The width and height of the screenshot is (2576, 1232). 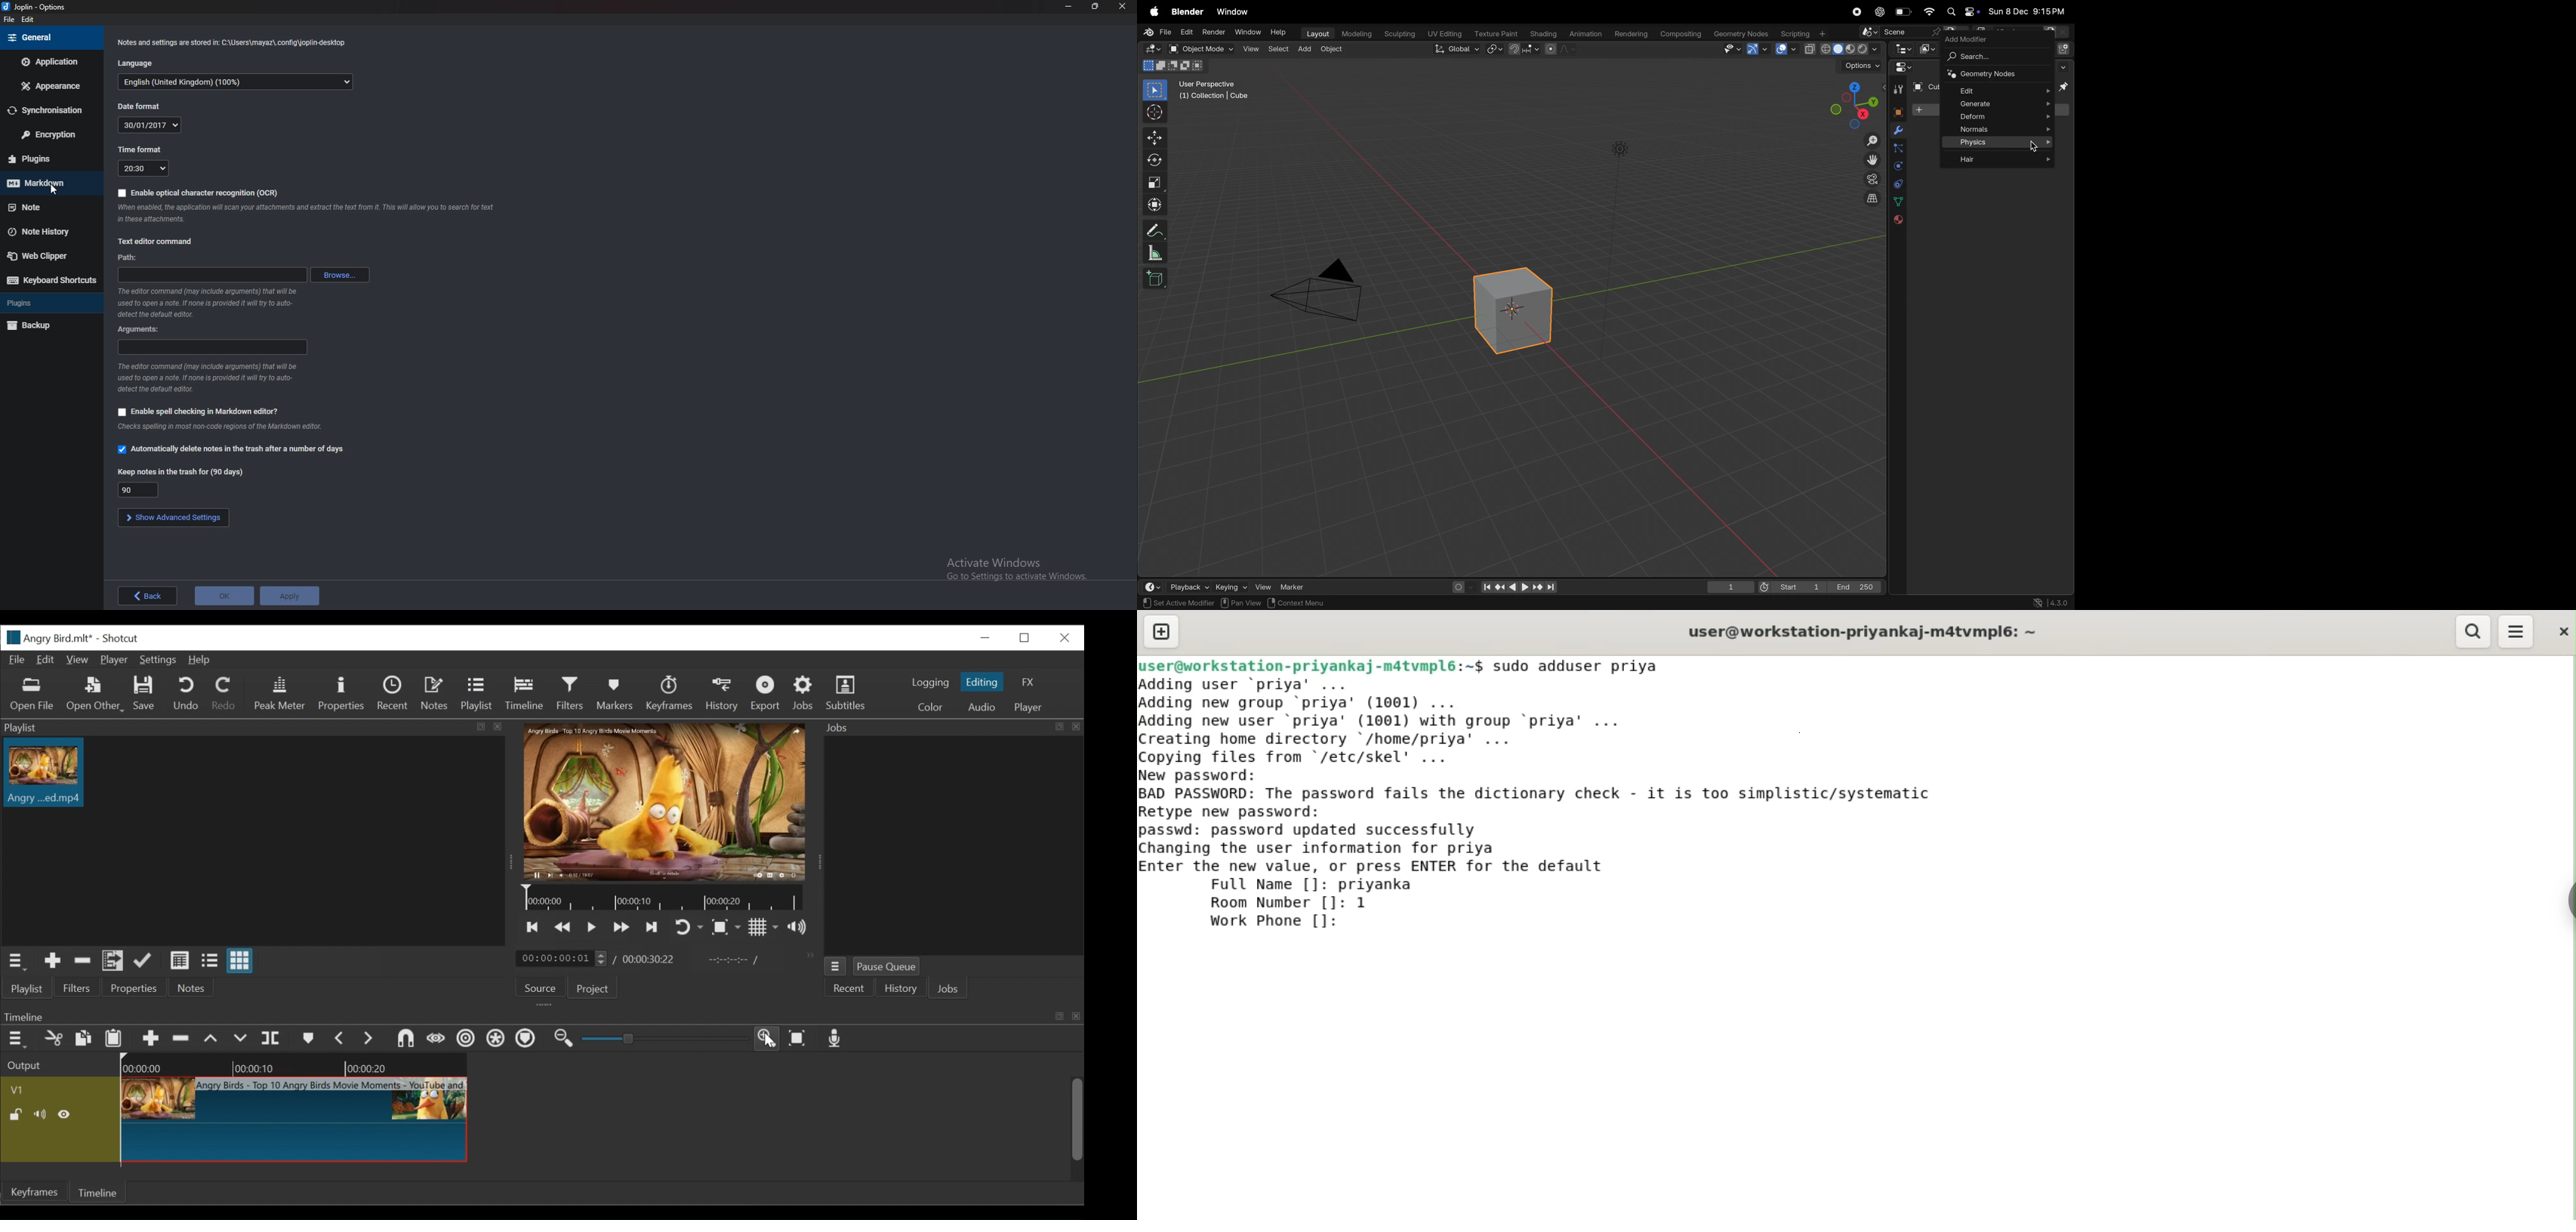 What do you see at coordinates (47, 326) in the screenshot?
I see `backup` at bounding box center [47, 326].